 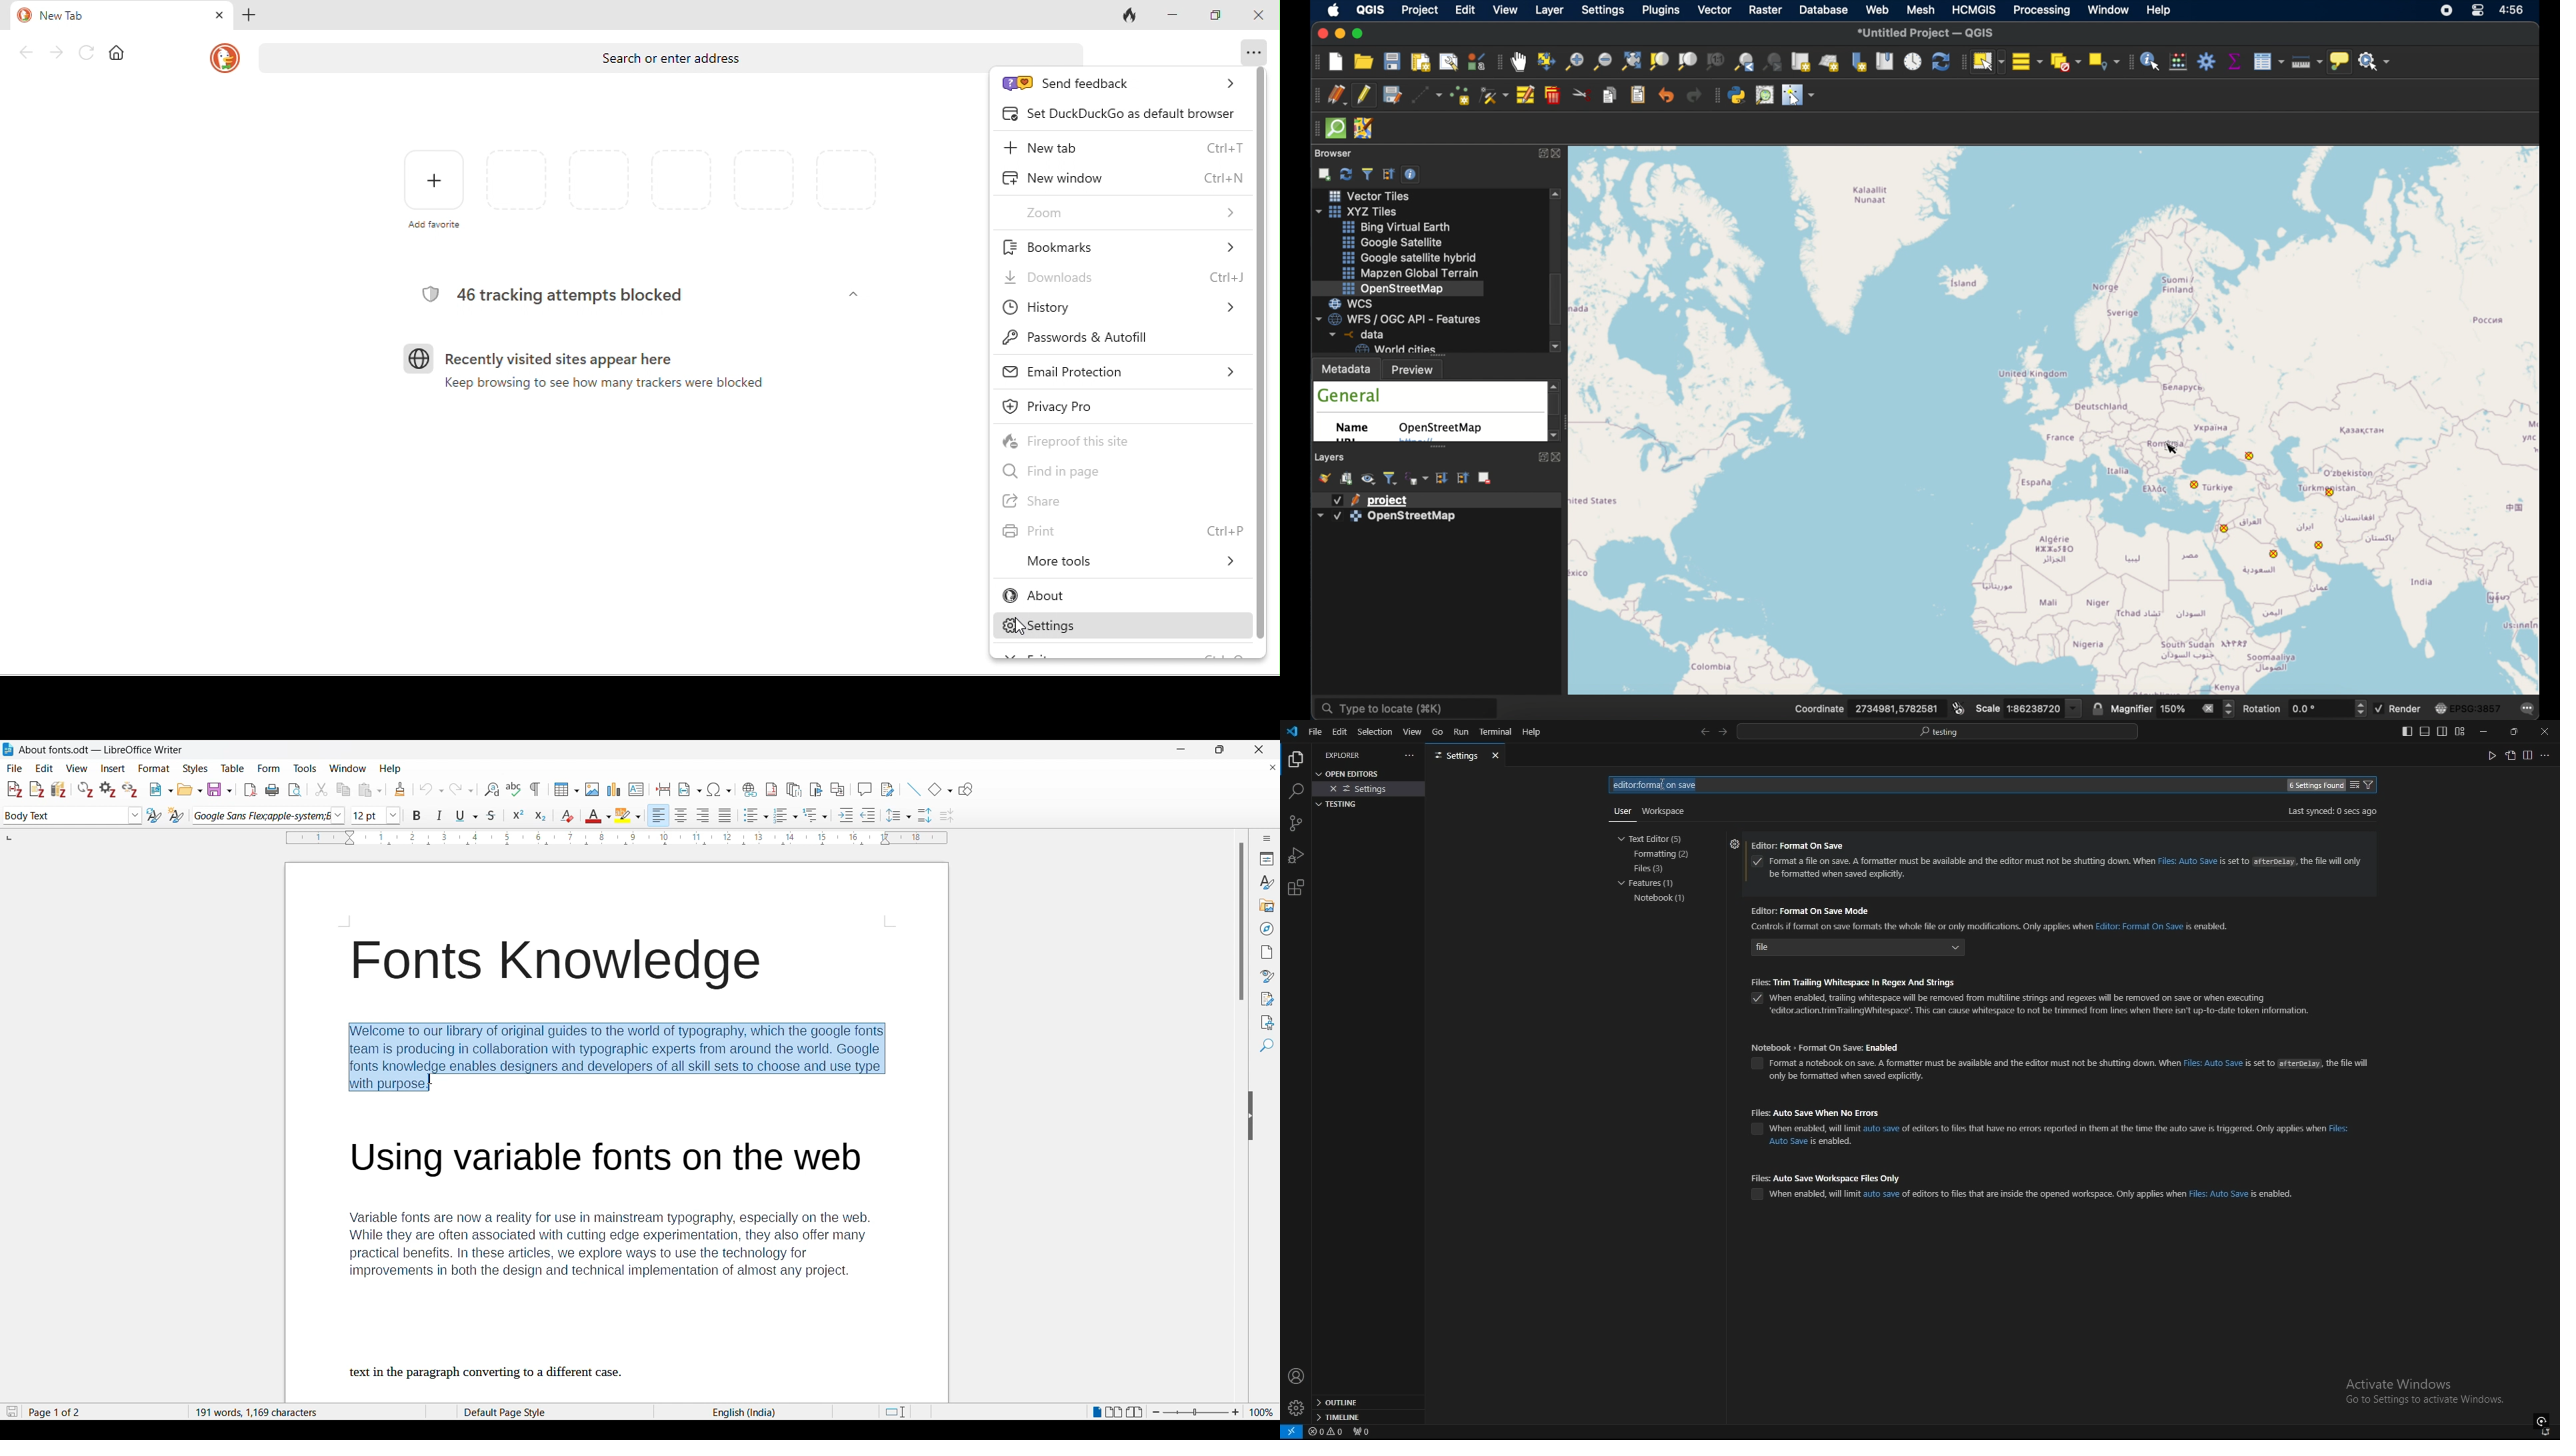 I want to click on lock scale, so click(x=2098, y=708).